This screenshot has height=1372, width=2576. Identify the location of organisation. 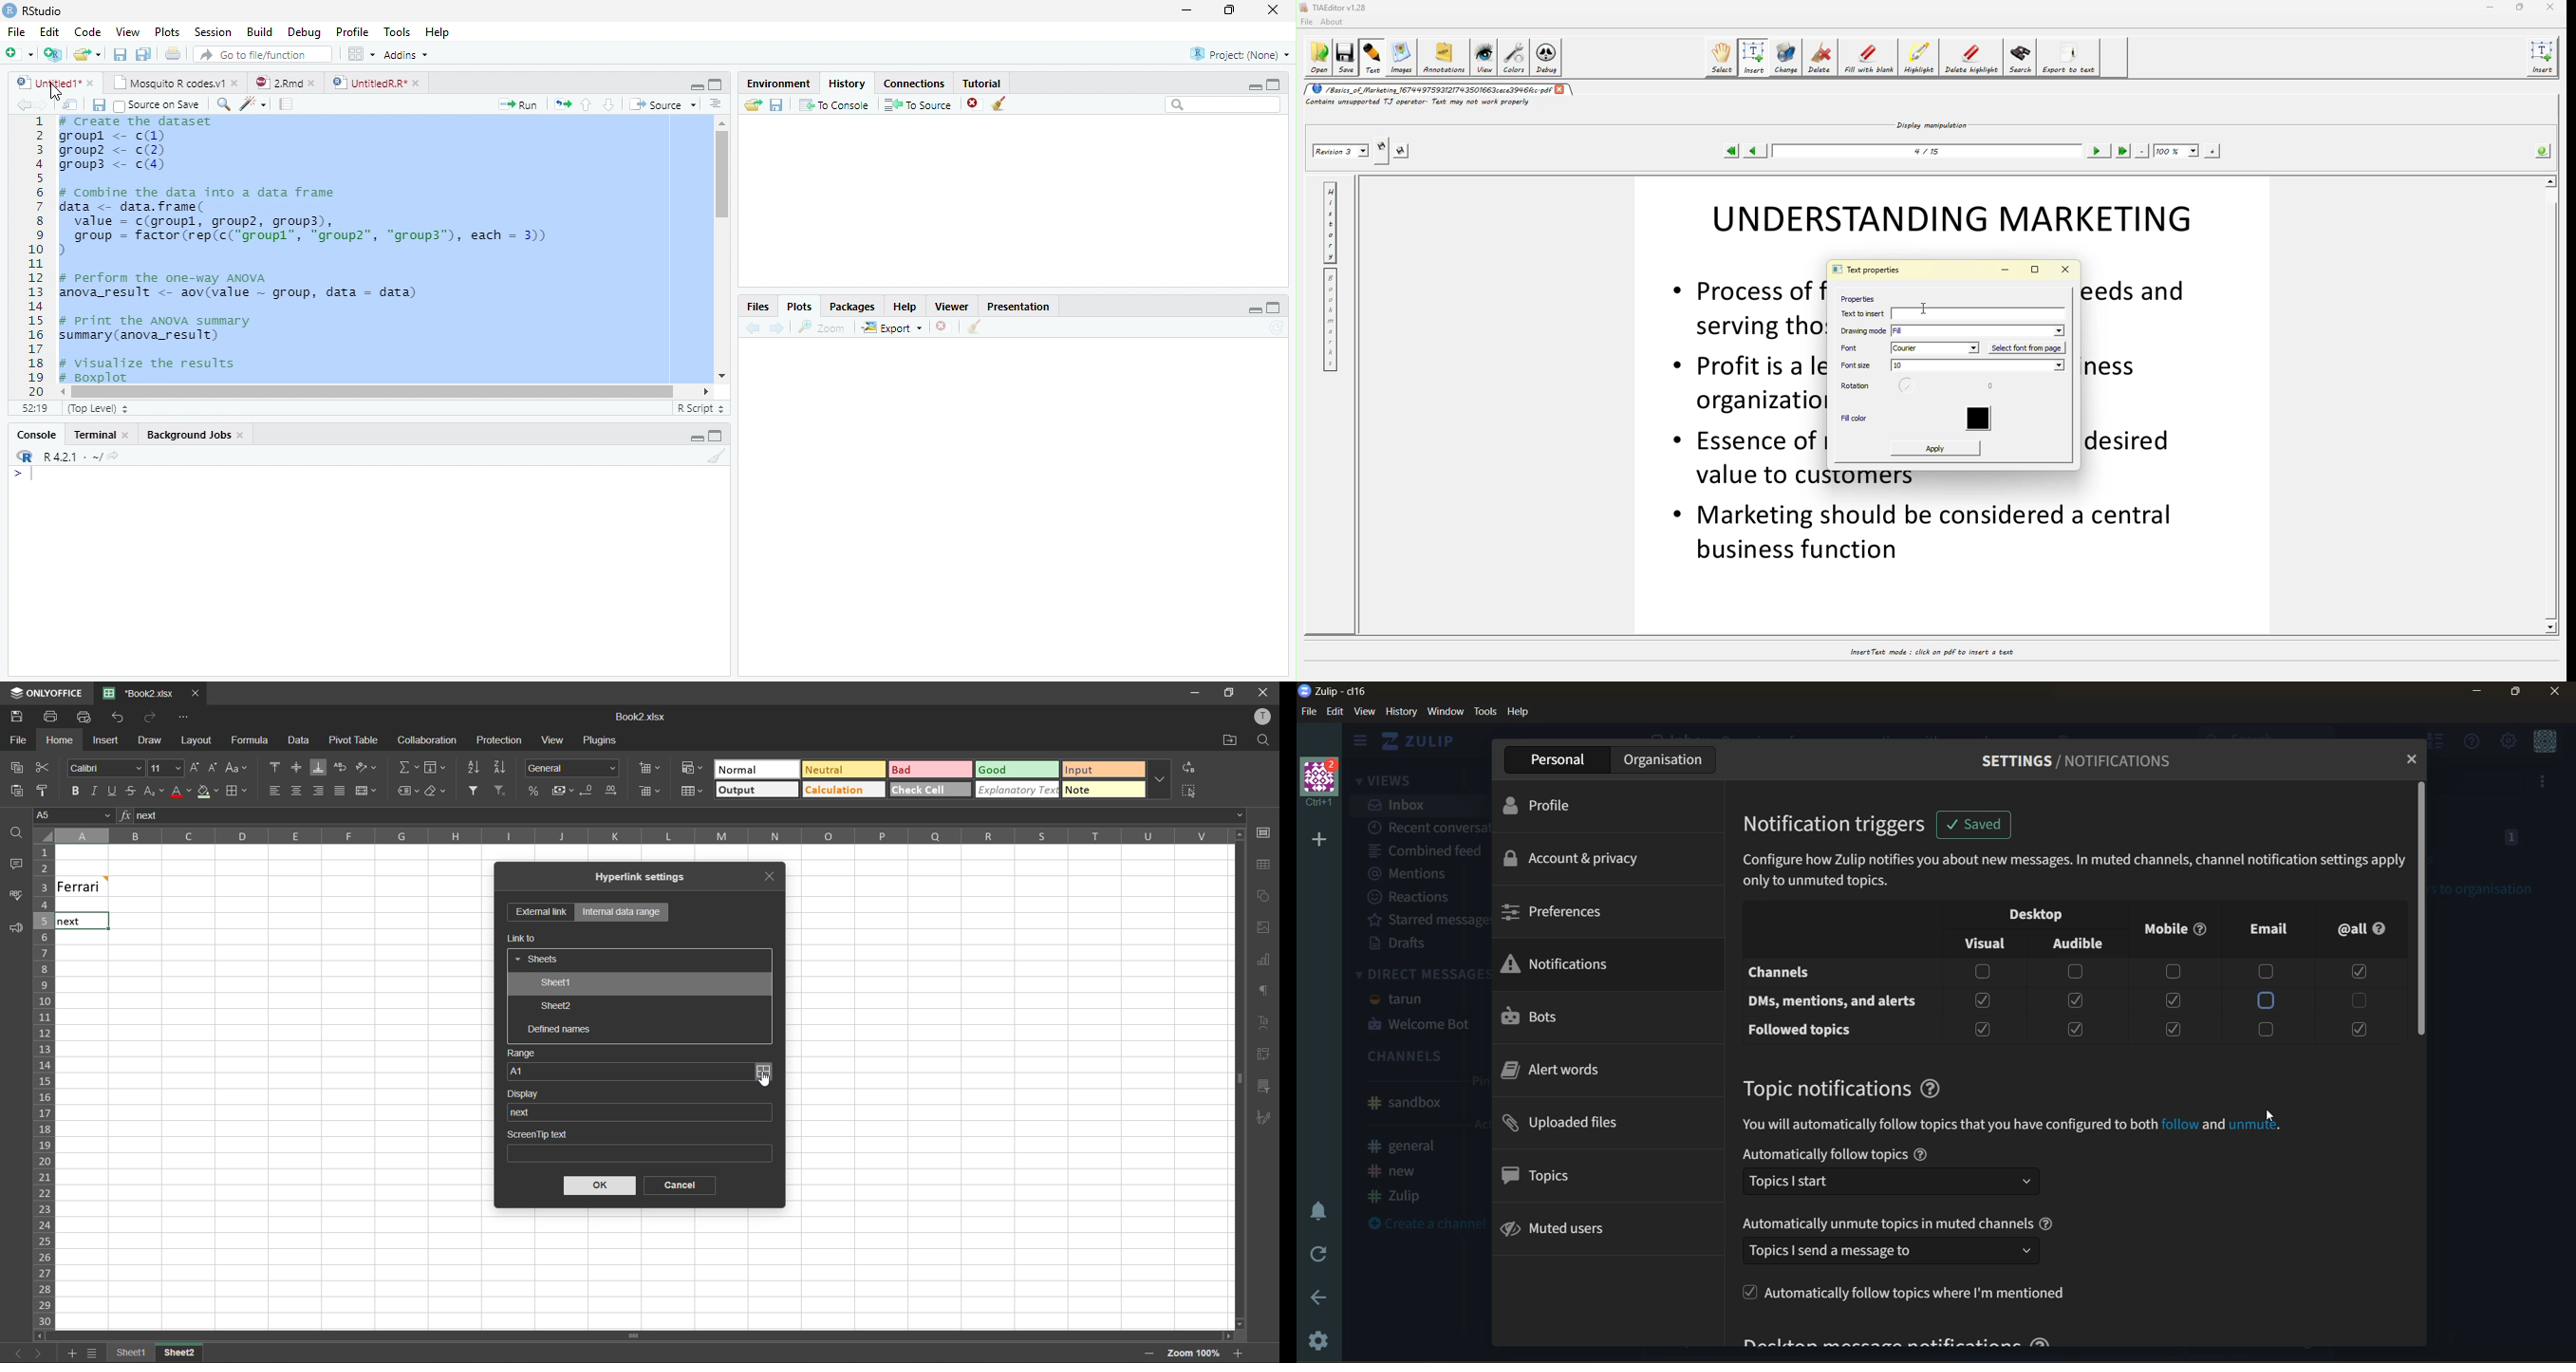
(1661, 760).